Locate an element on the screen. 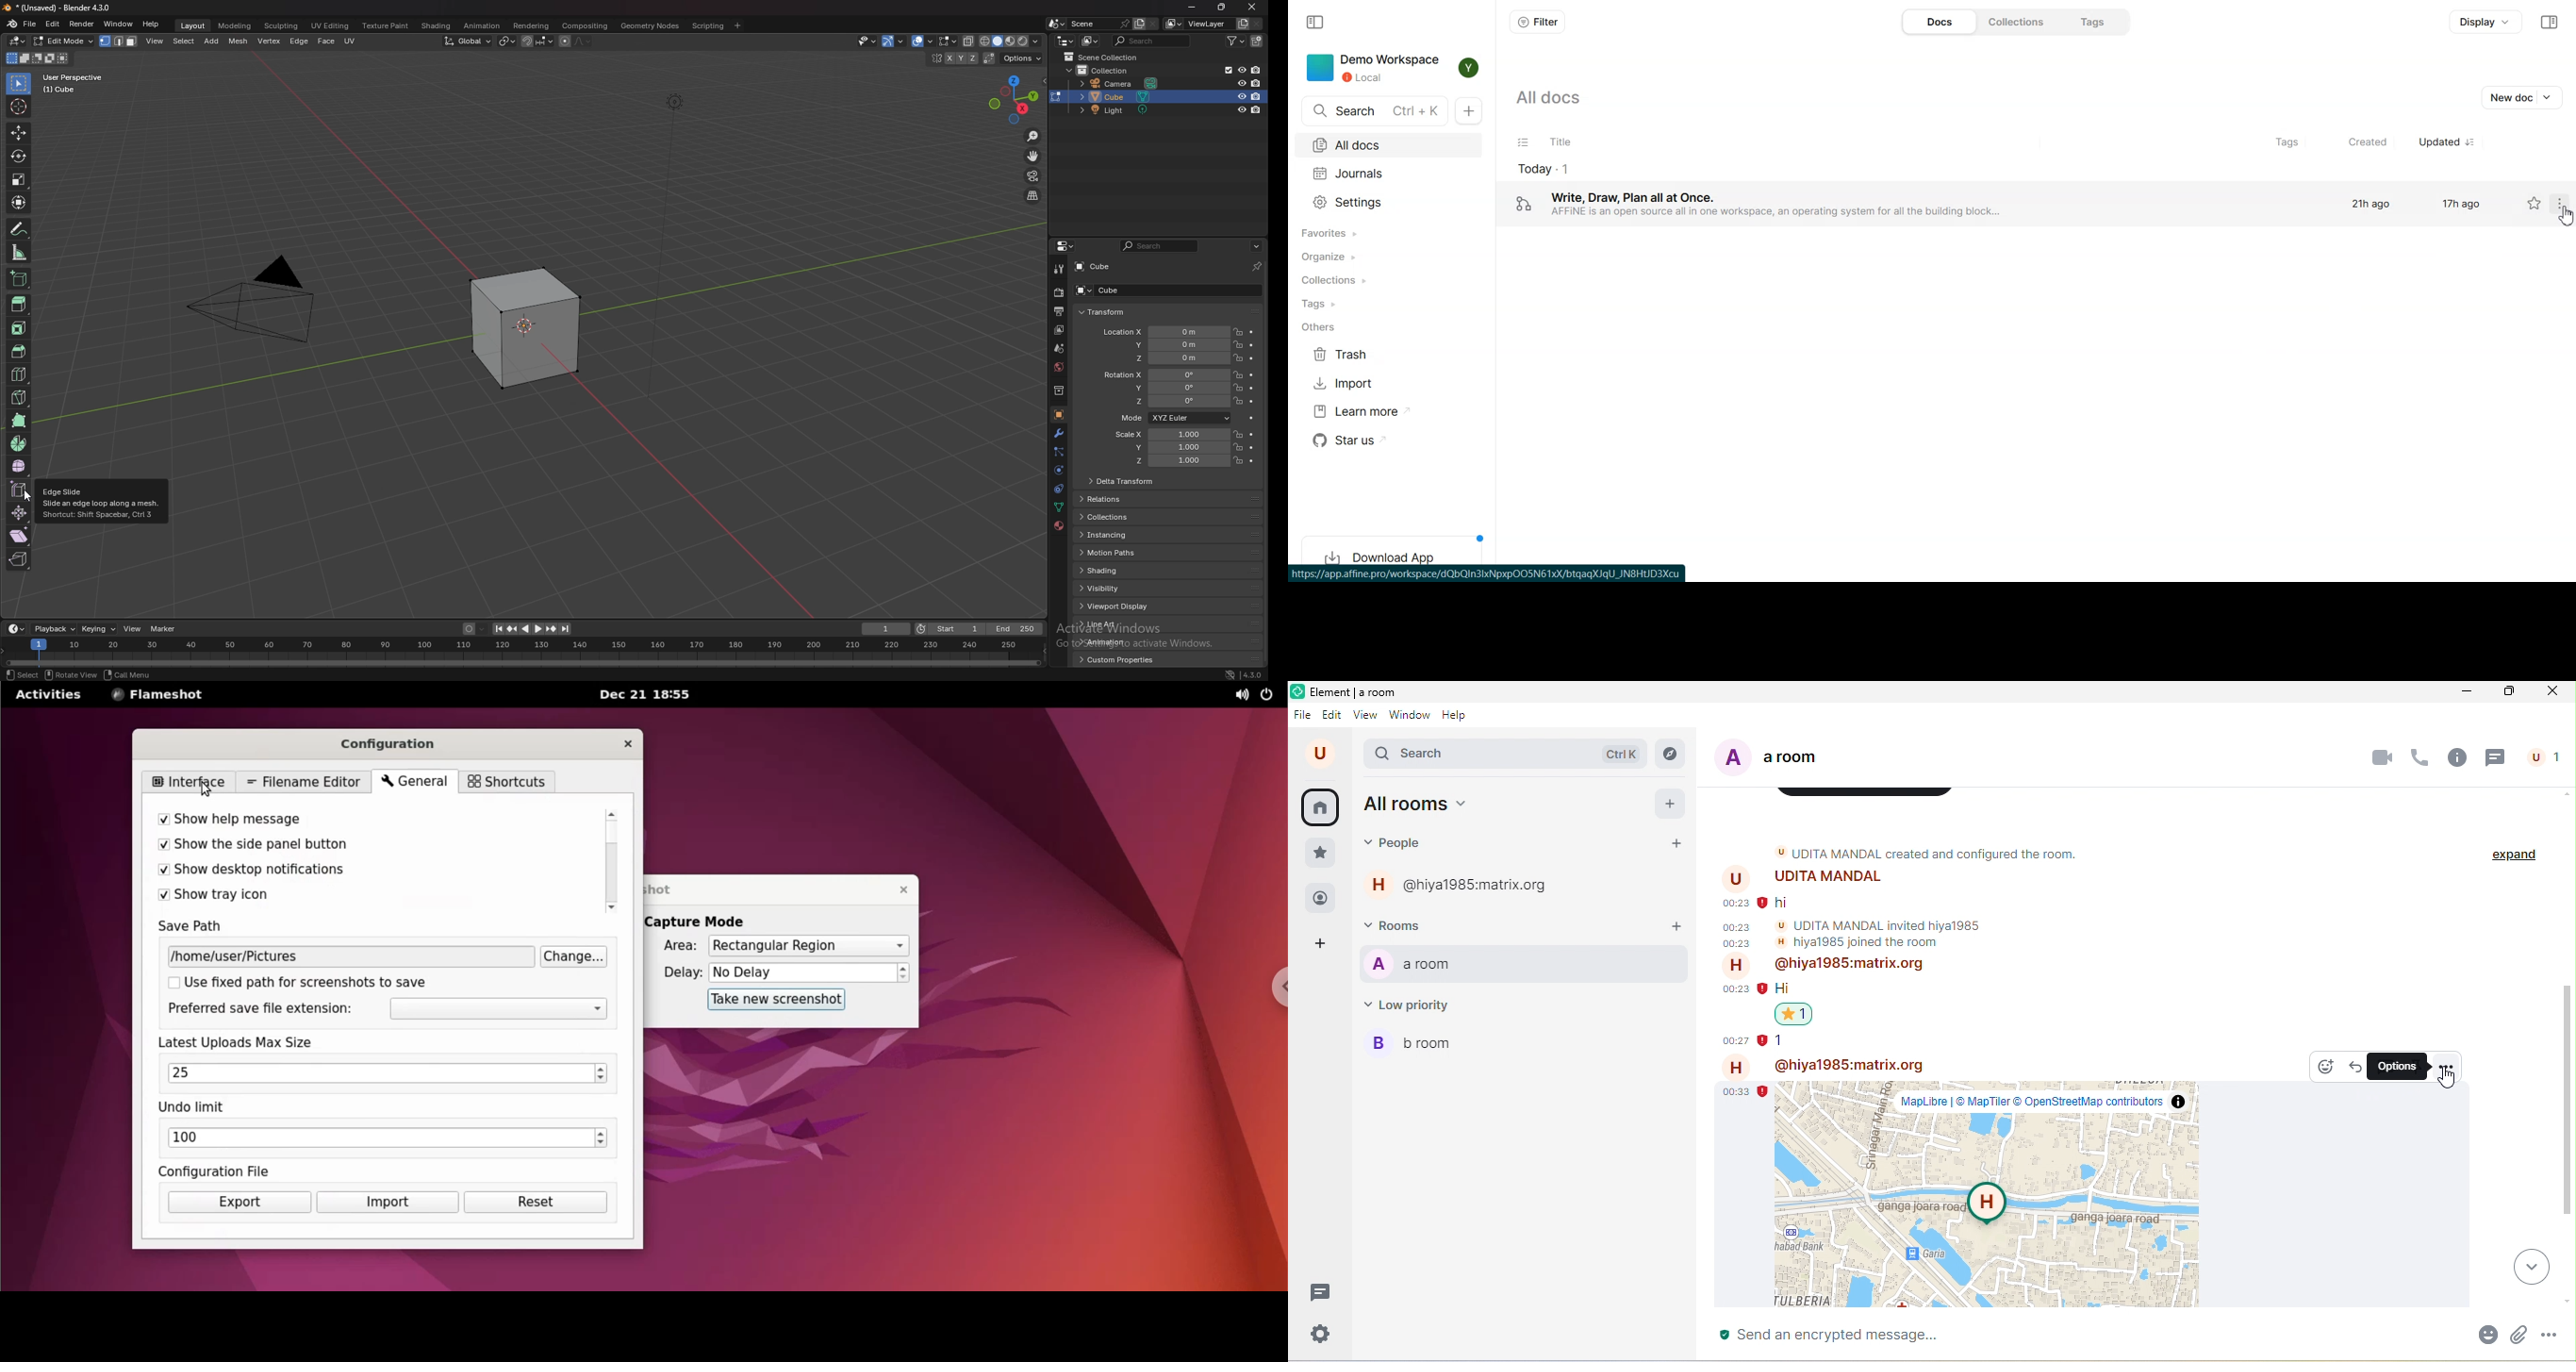 Image resolution: width=2576 pixels, height=1372 pixels. line art is located at coordinates (1114, 625).